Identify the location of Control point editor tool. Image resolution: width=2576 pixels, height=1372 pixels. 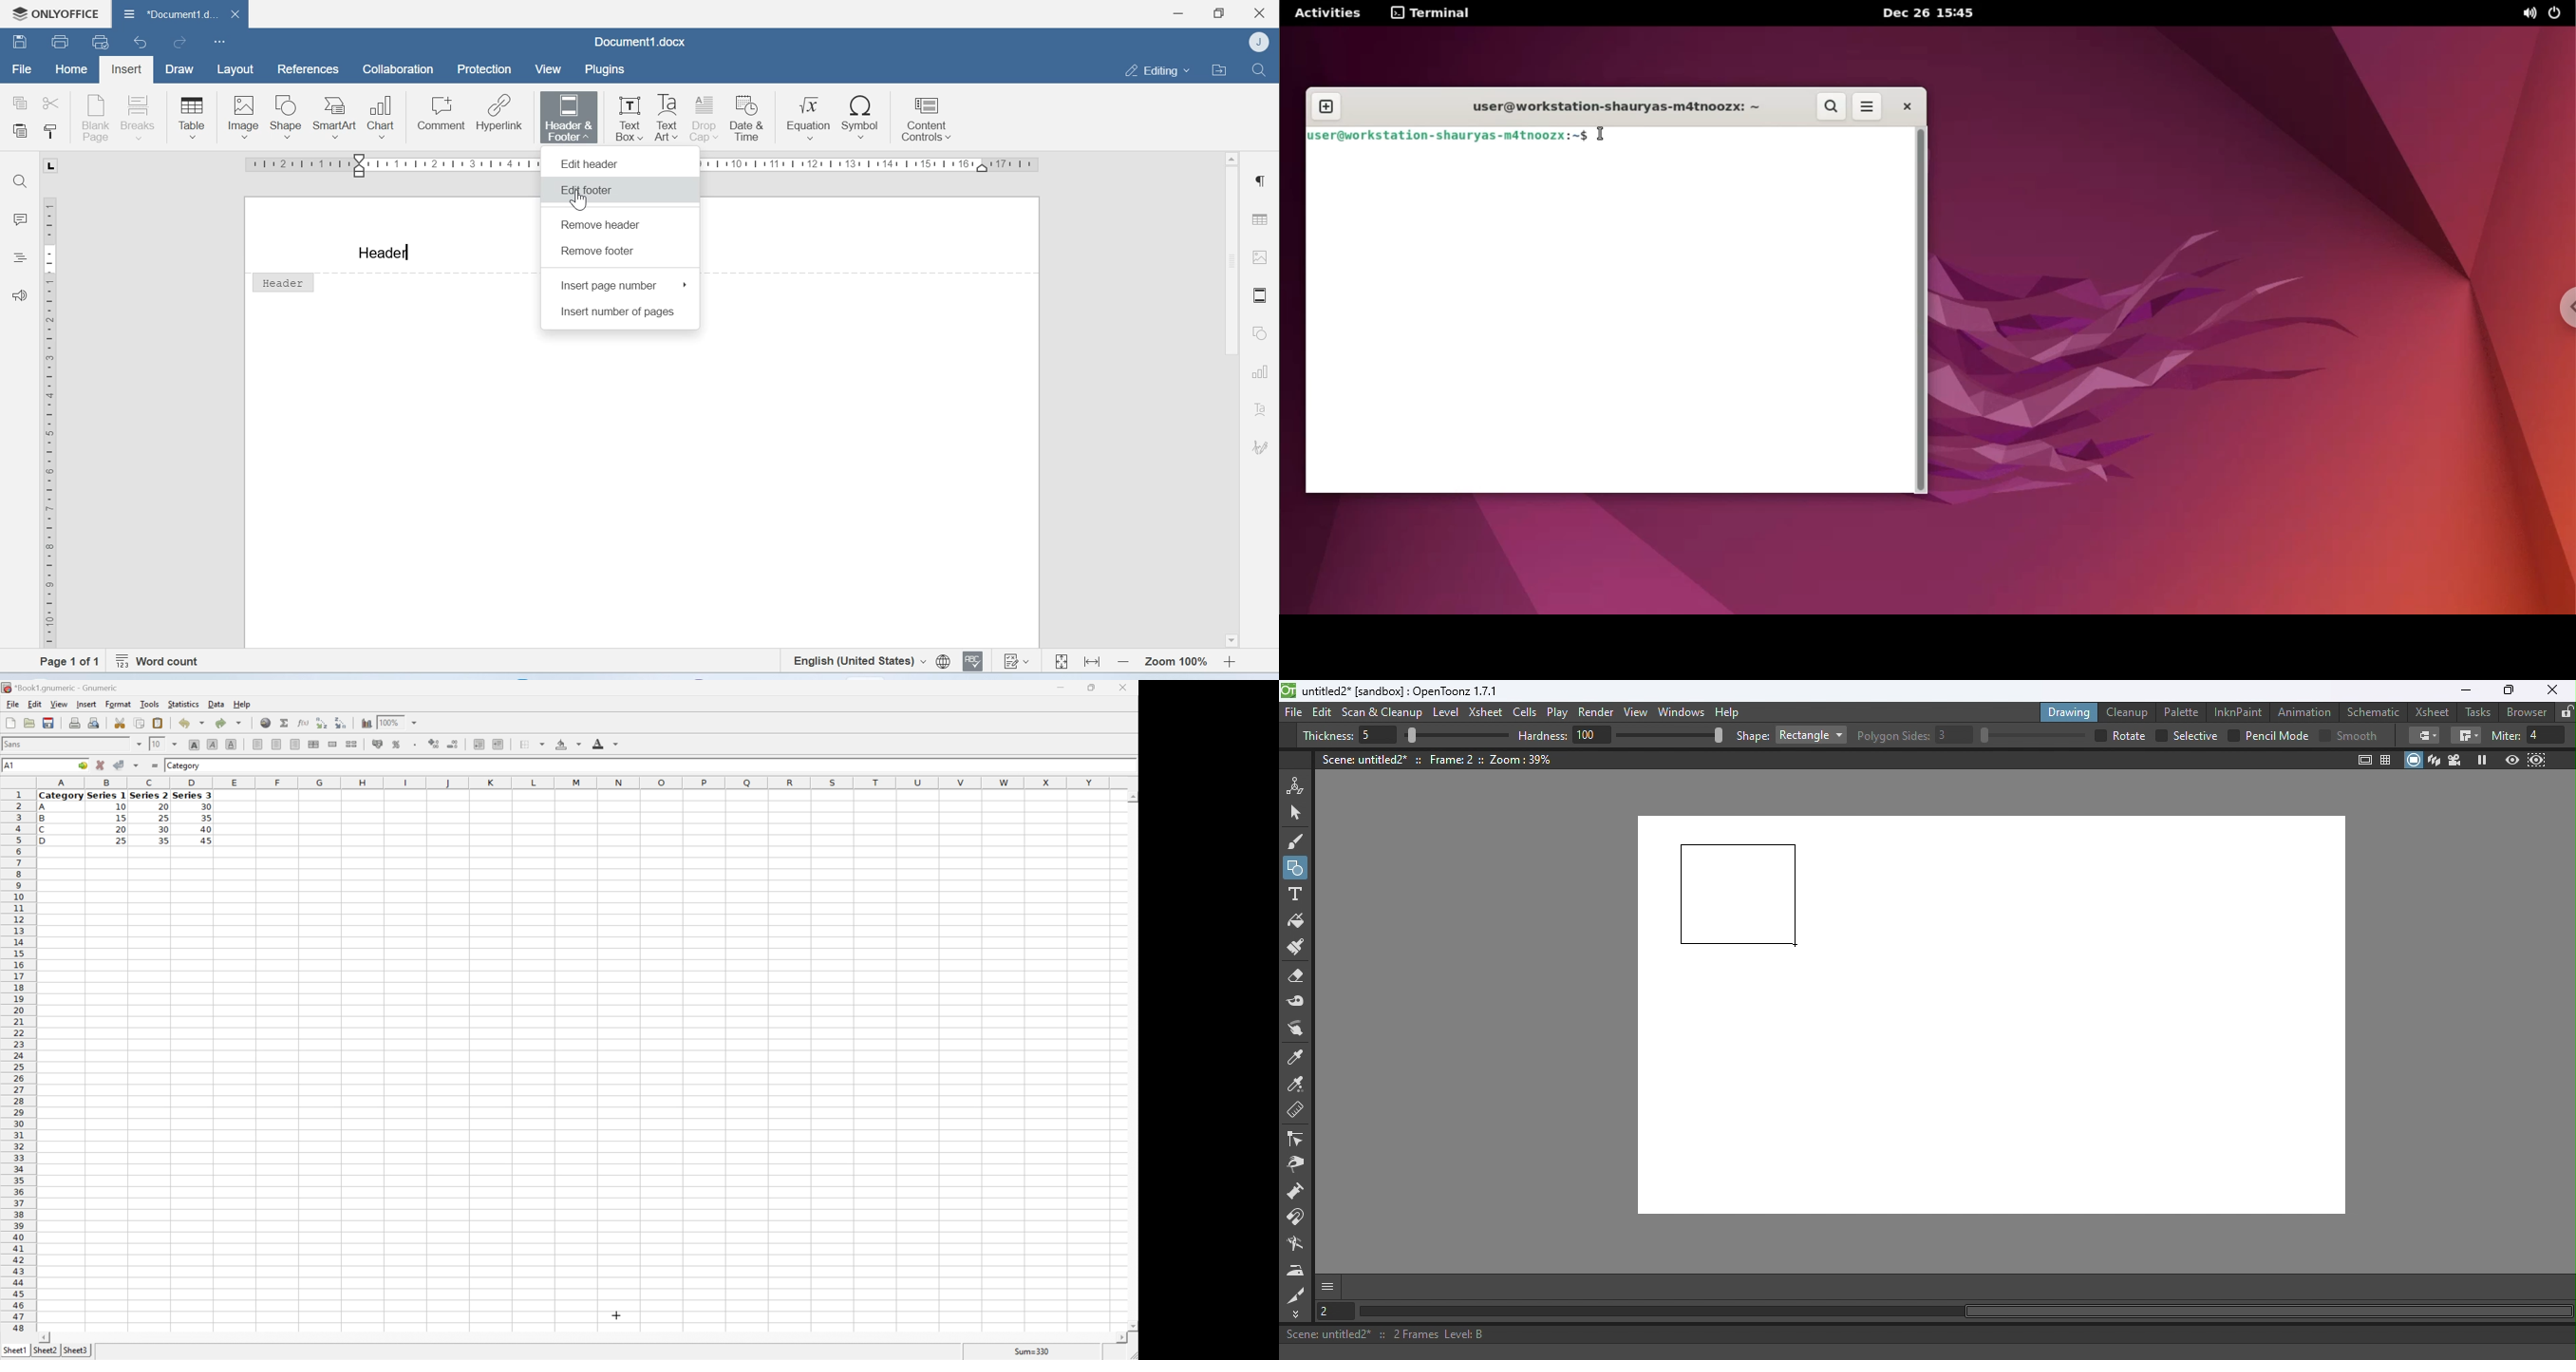
(1296, 1141).